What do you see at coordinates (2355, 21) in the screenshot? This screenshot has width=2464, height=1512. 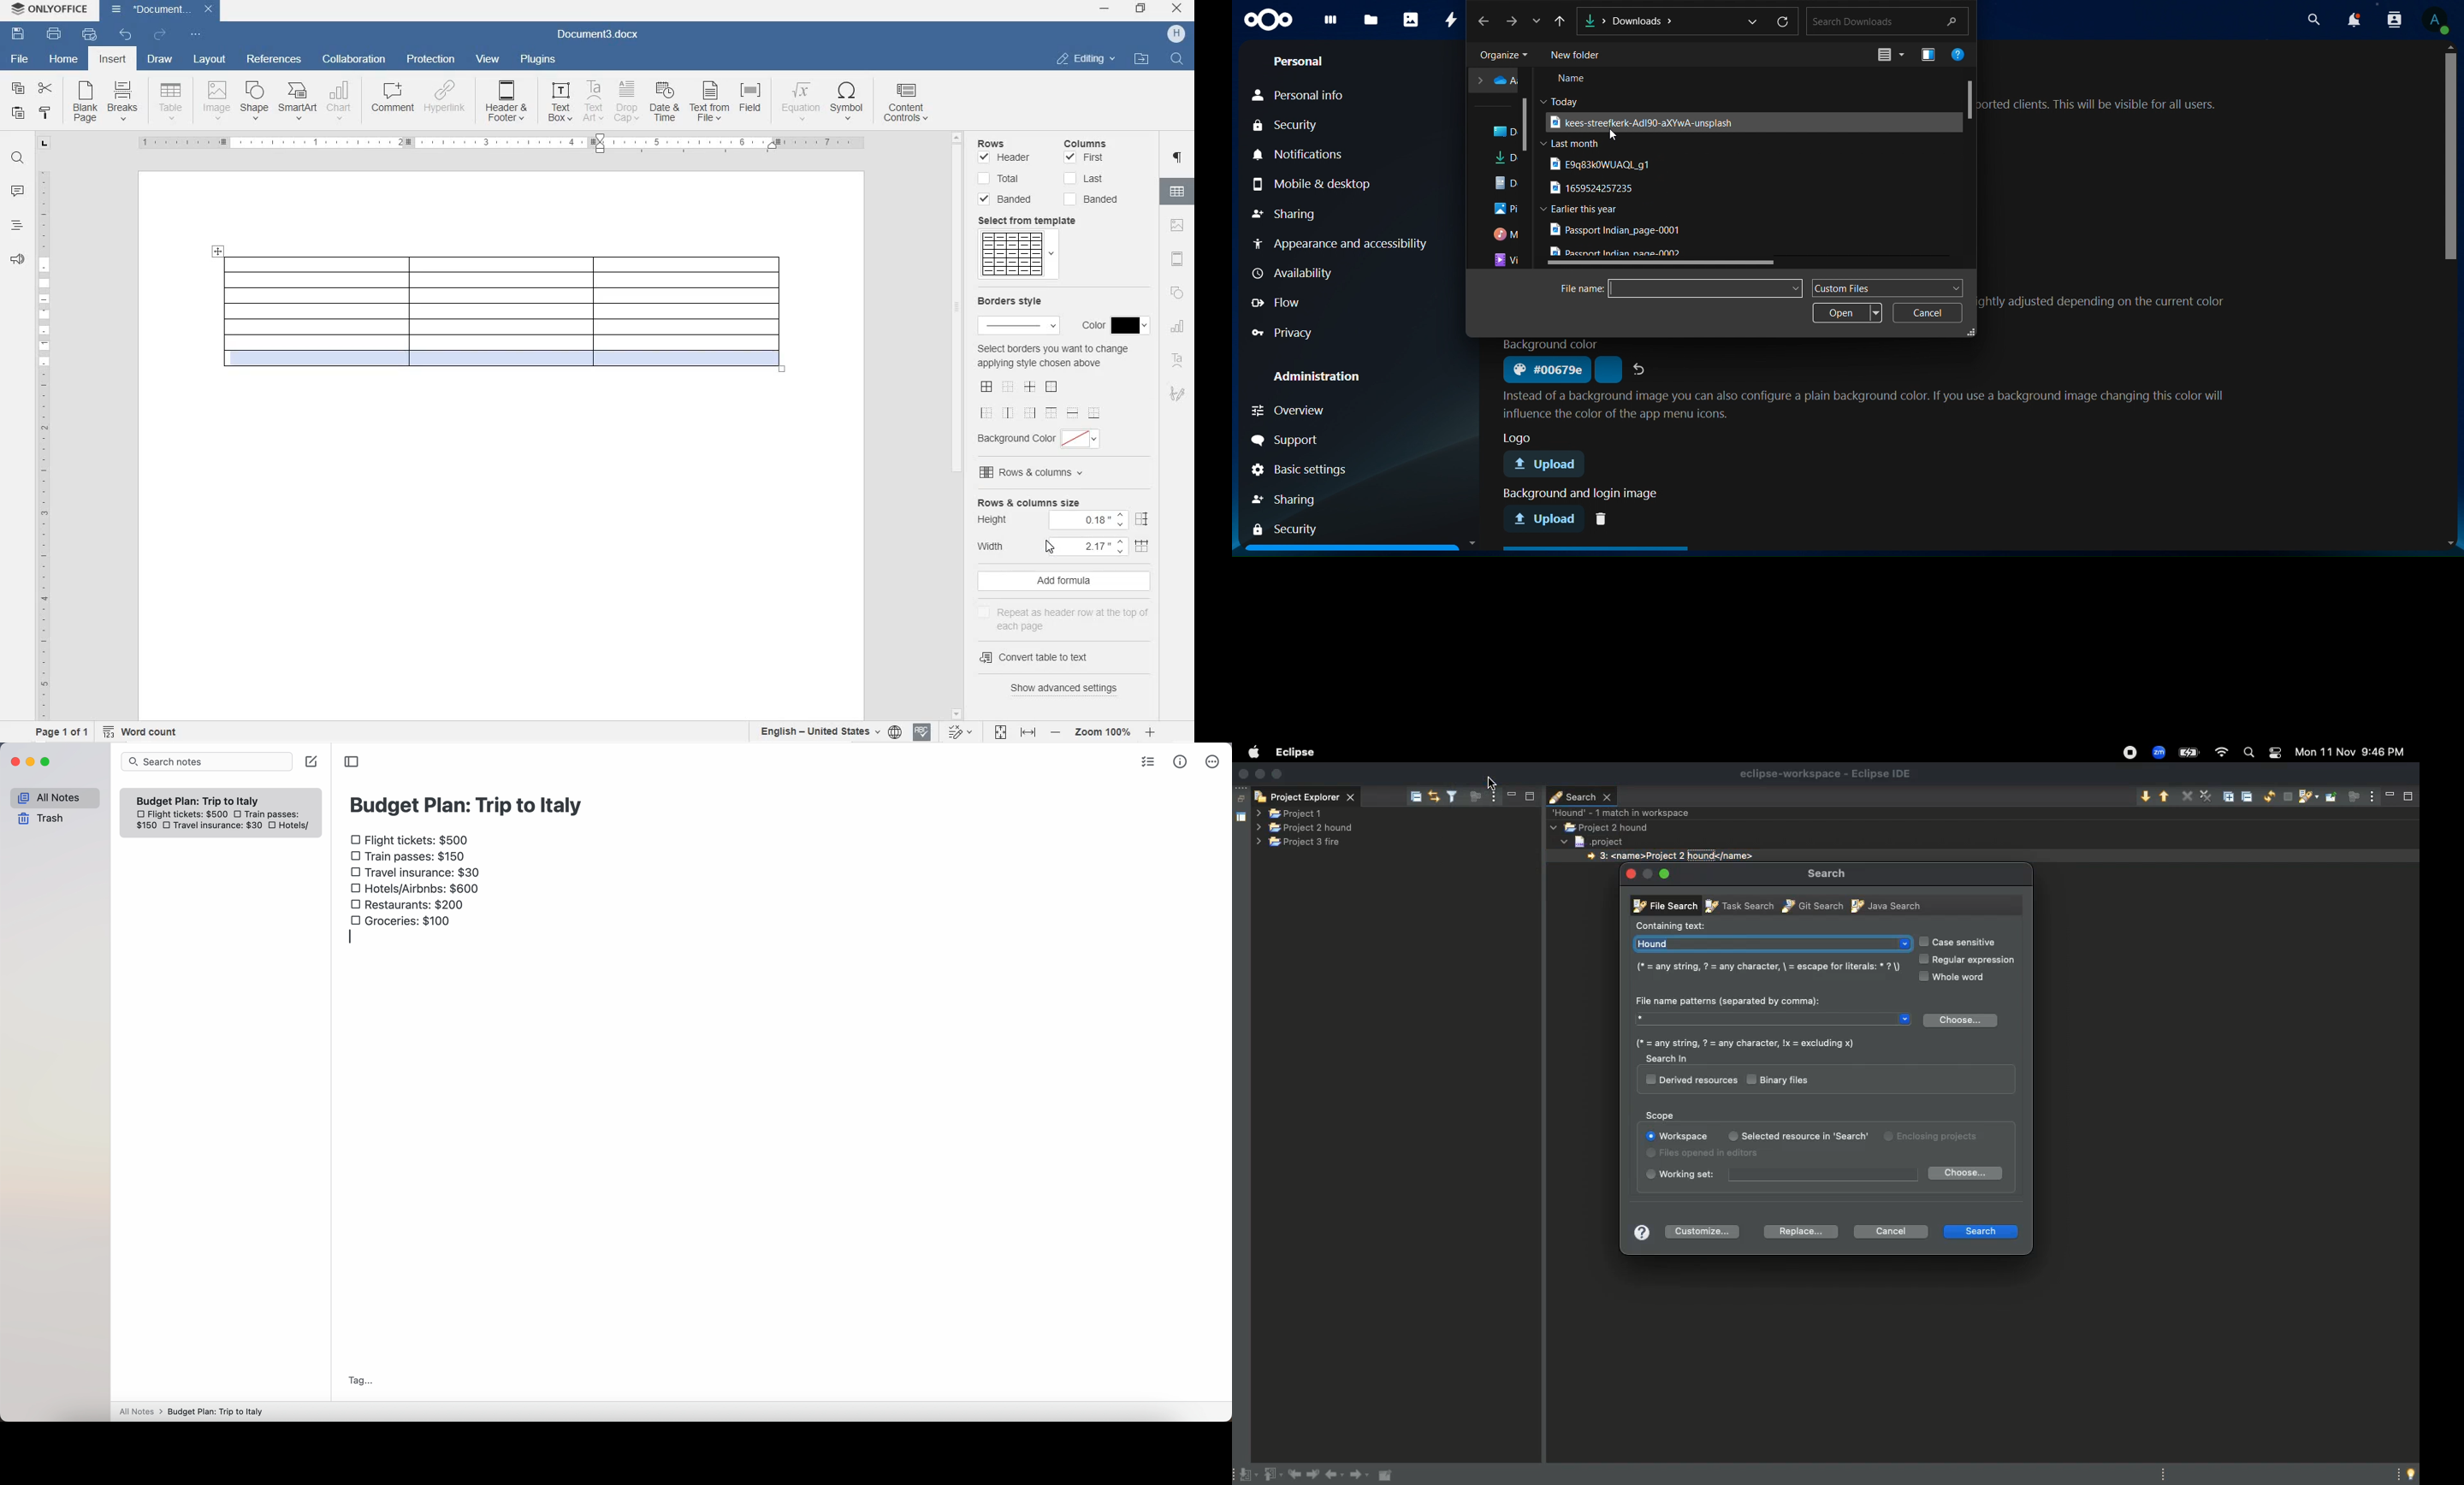 I see `notoifications` at bounding box center [2355, 21].